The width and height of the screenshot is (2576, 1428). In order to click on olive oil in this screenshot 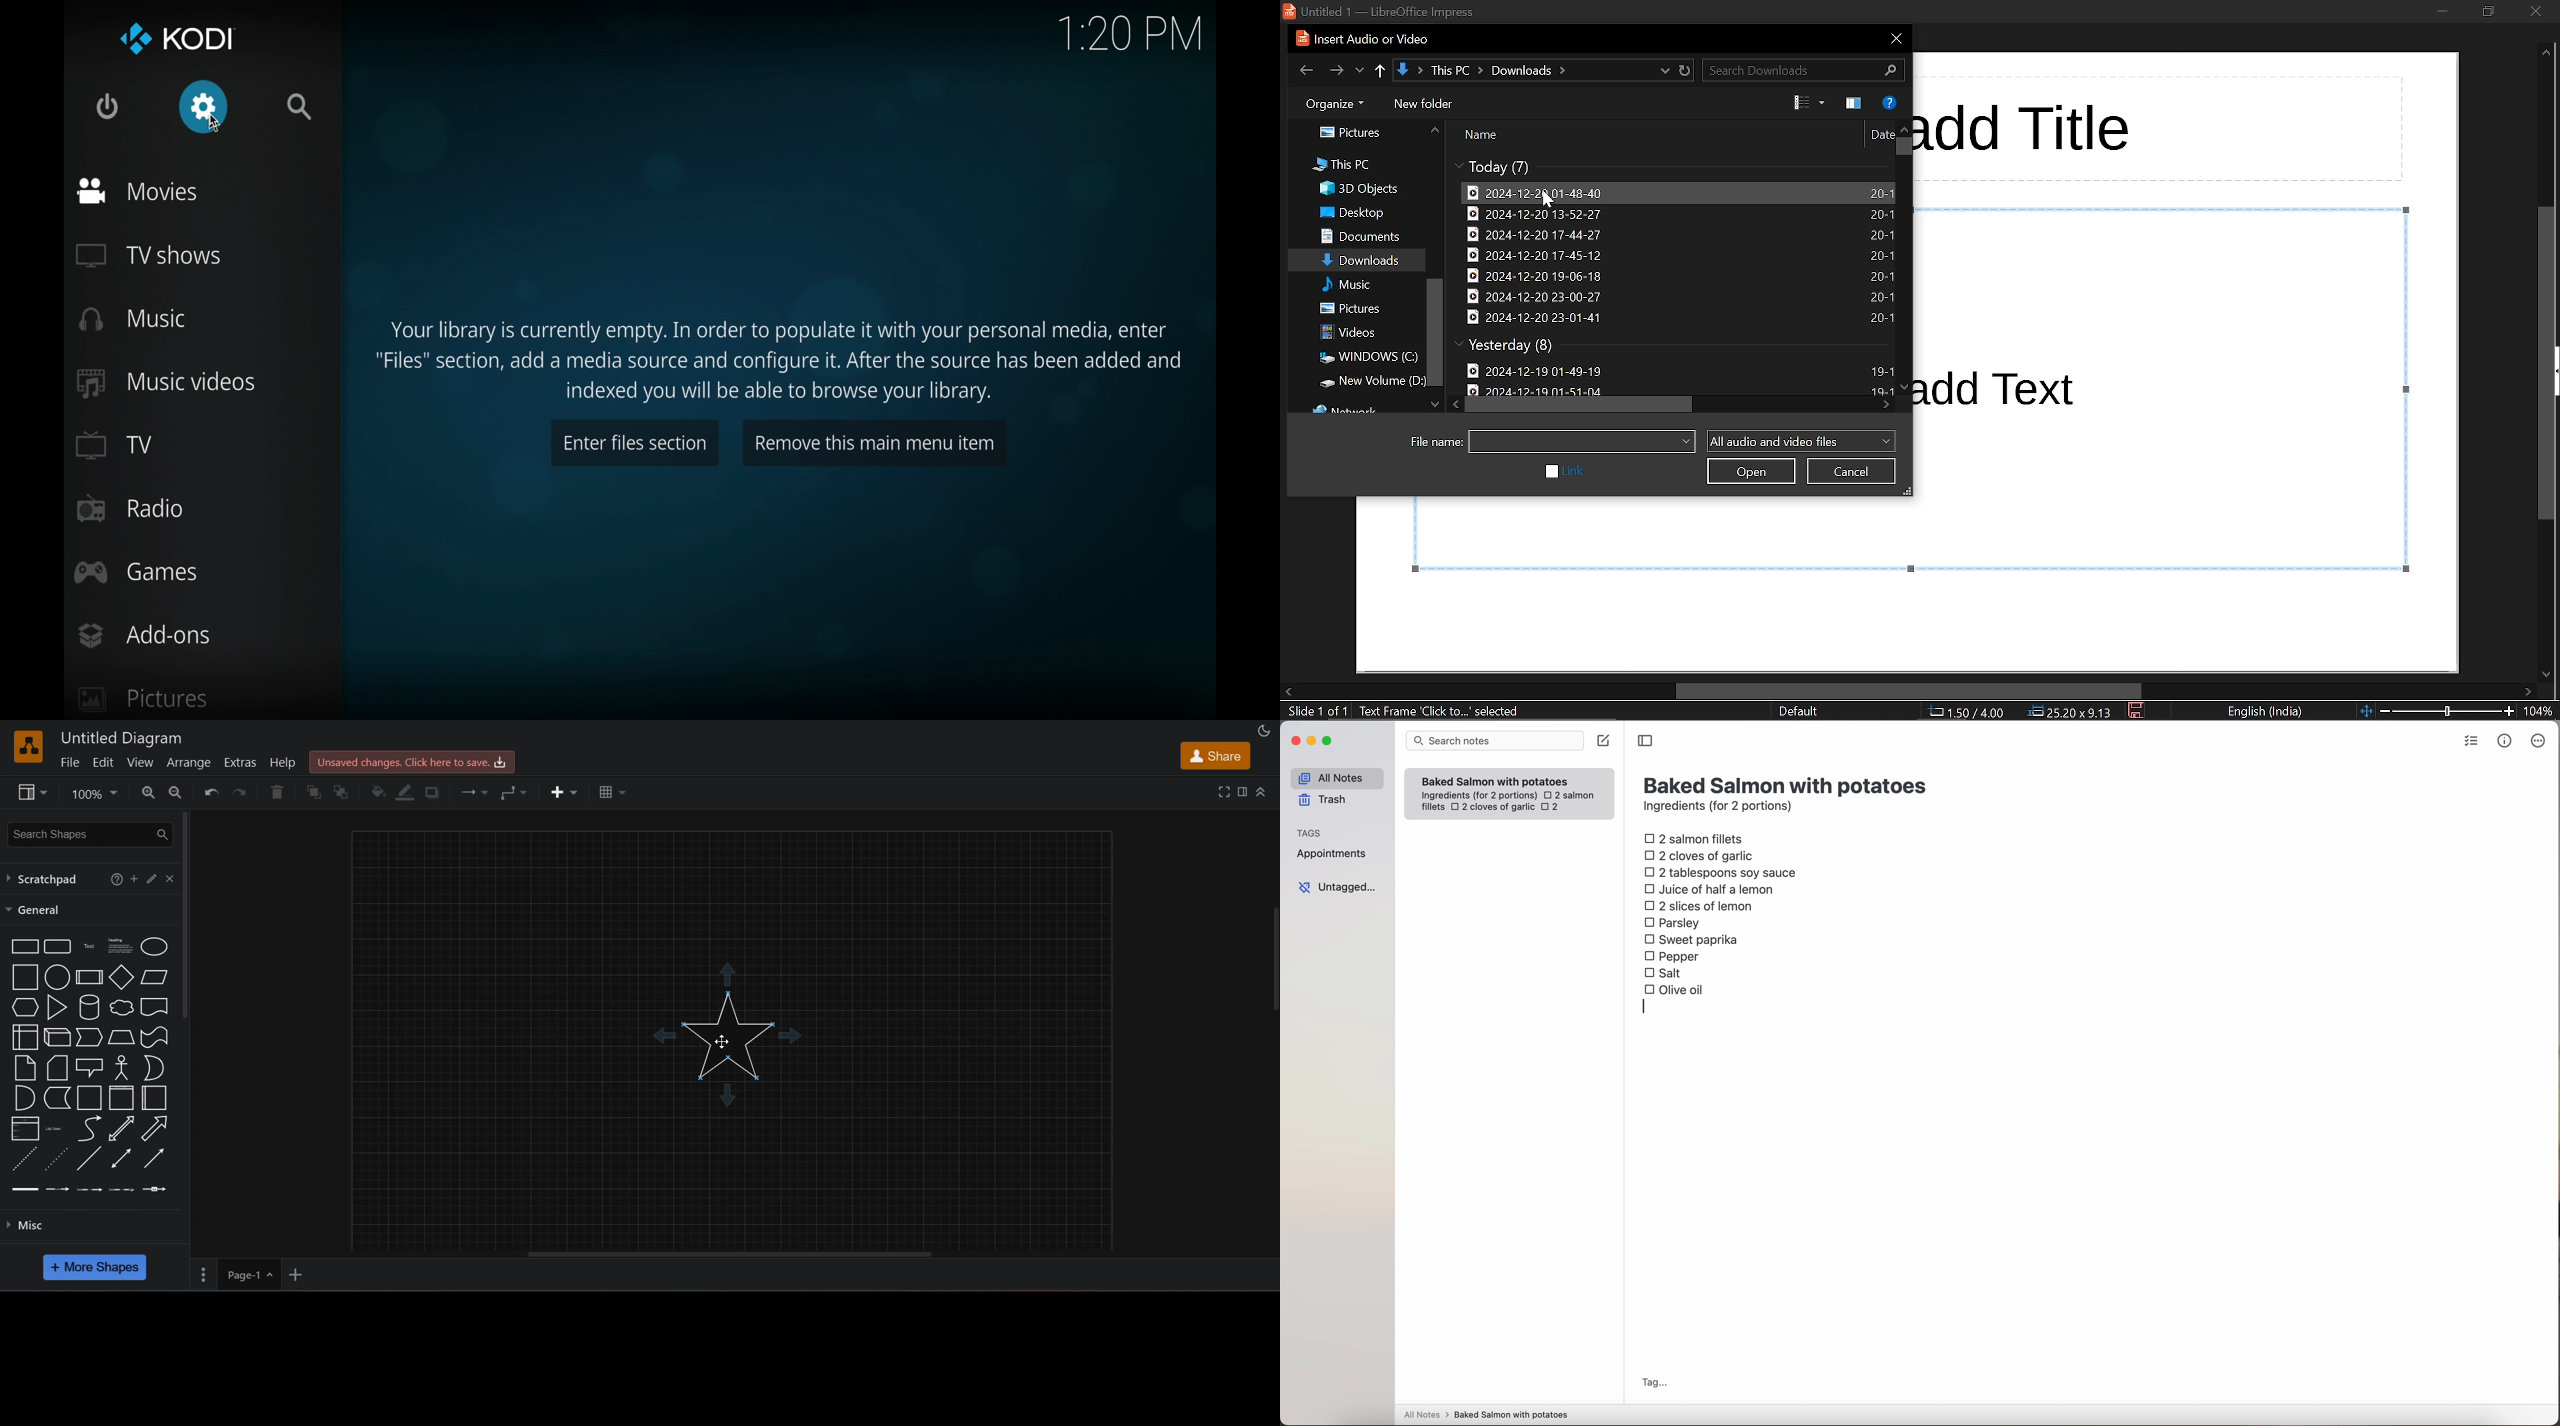, I will do `click(1674, 989)`.